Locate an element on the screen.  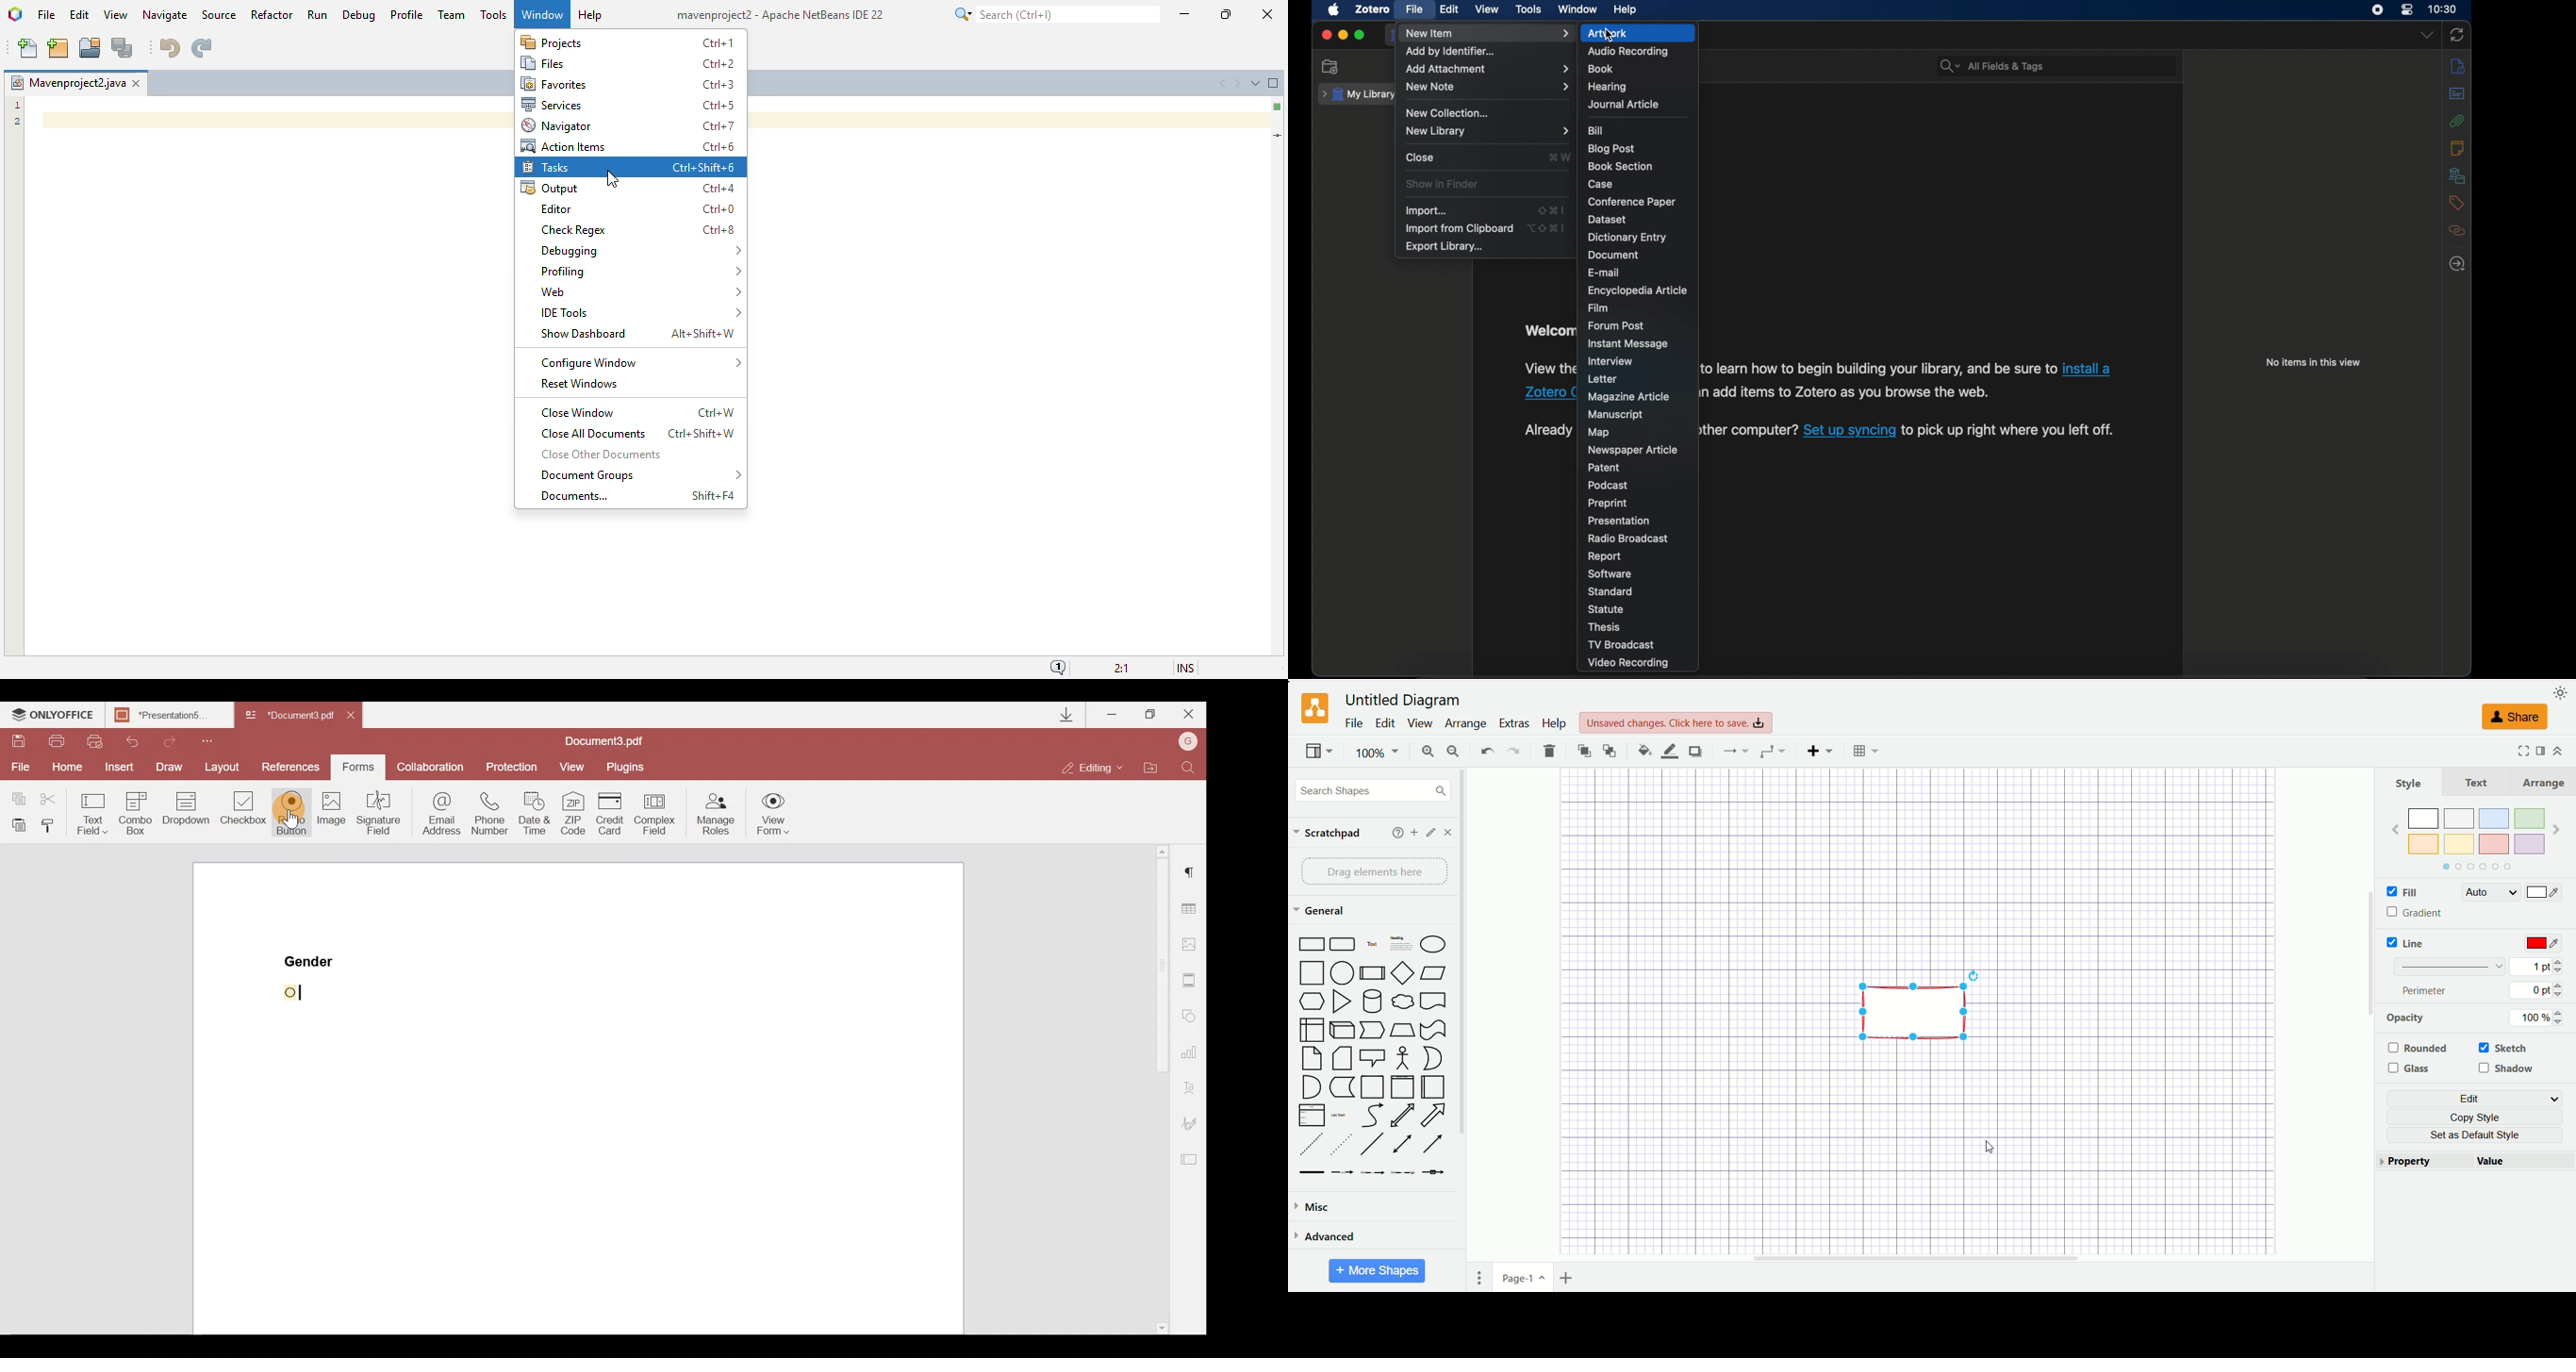
Complex field is located at coordinates (659, 812).